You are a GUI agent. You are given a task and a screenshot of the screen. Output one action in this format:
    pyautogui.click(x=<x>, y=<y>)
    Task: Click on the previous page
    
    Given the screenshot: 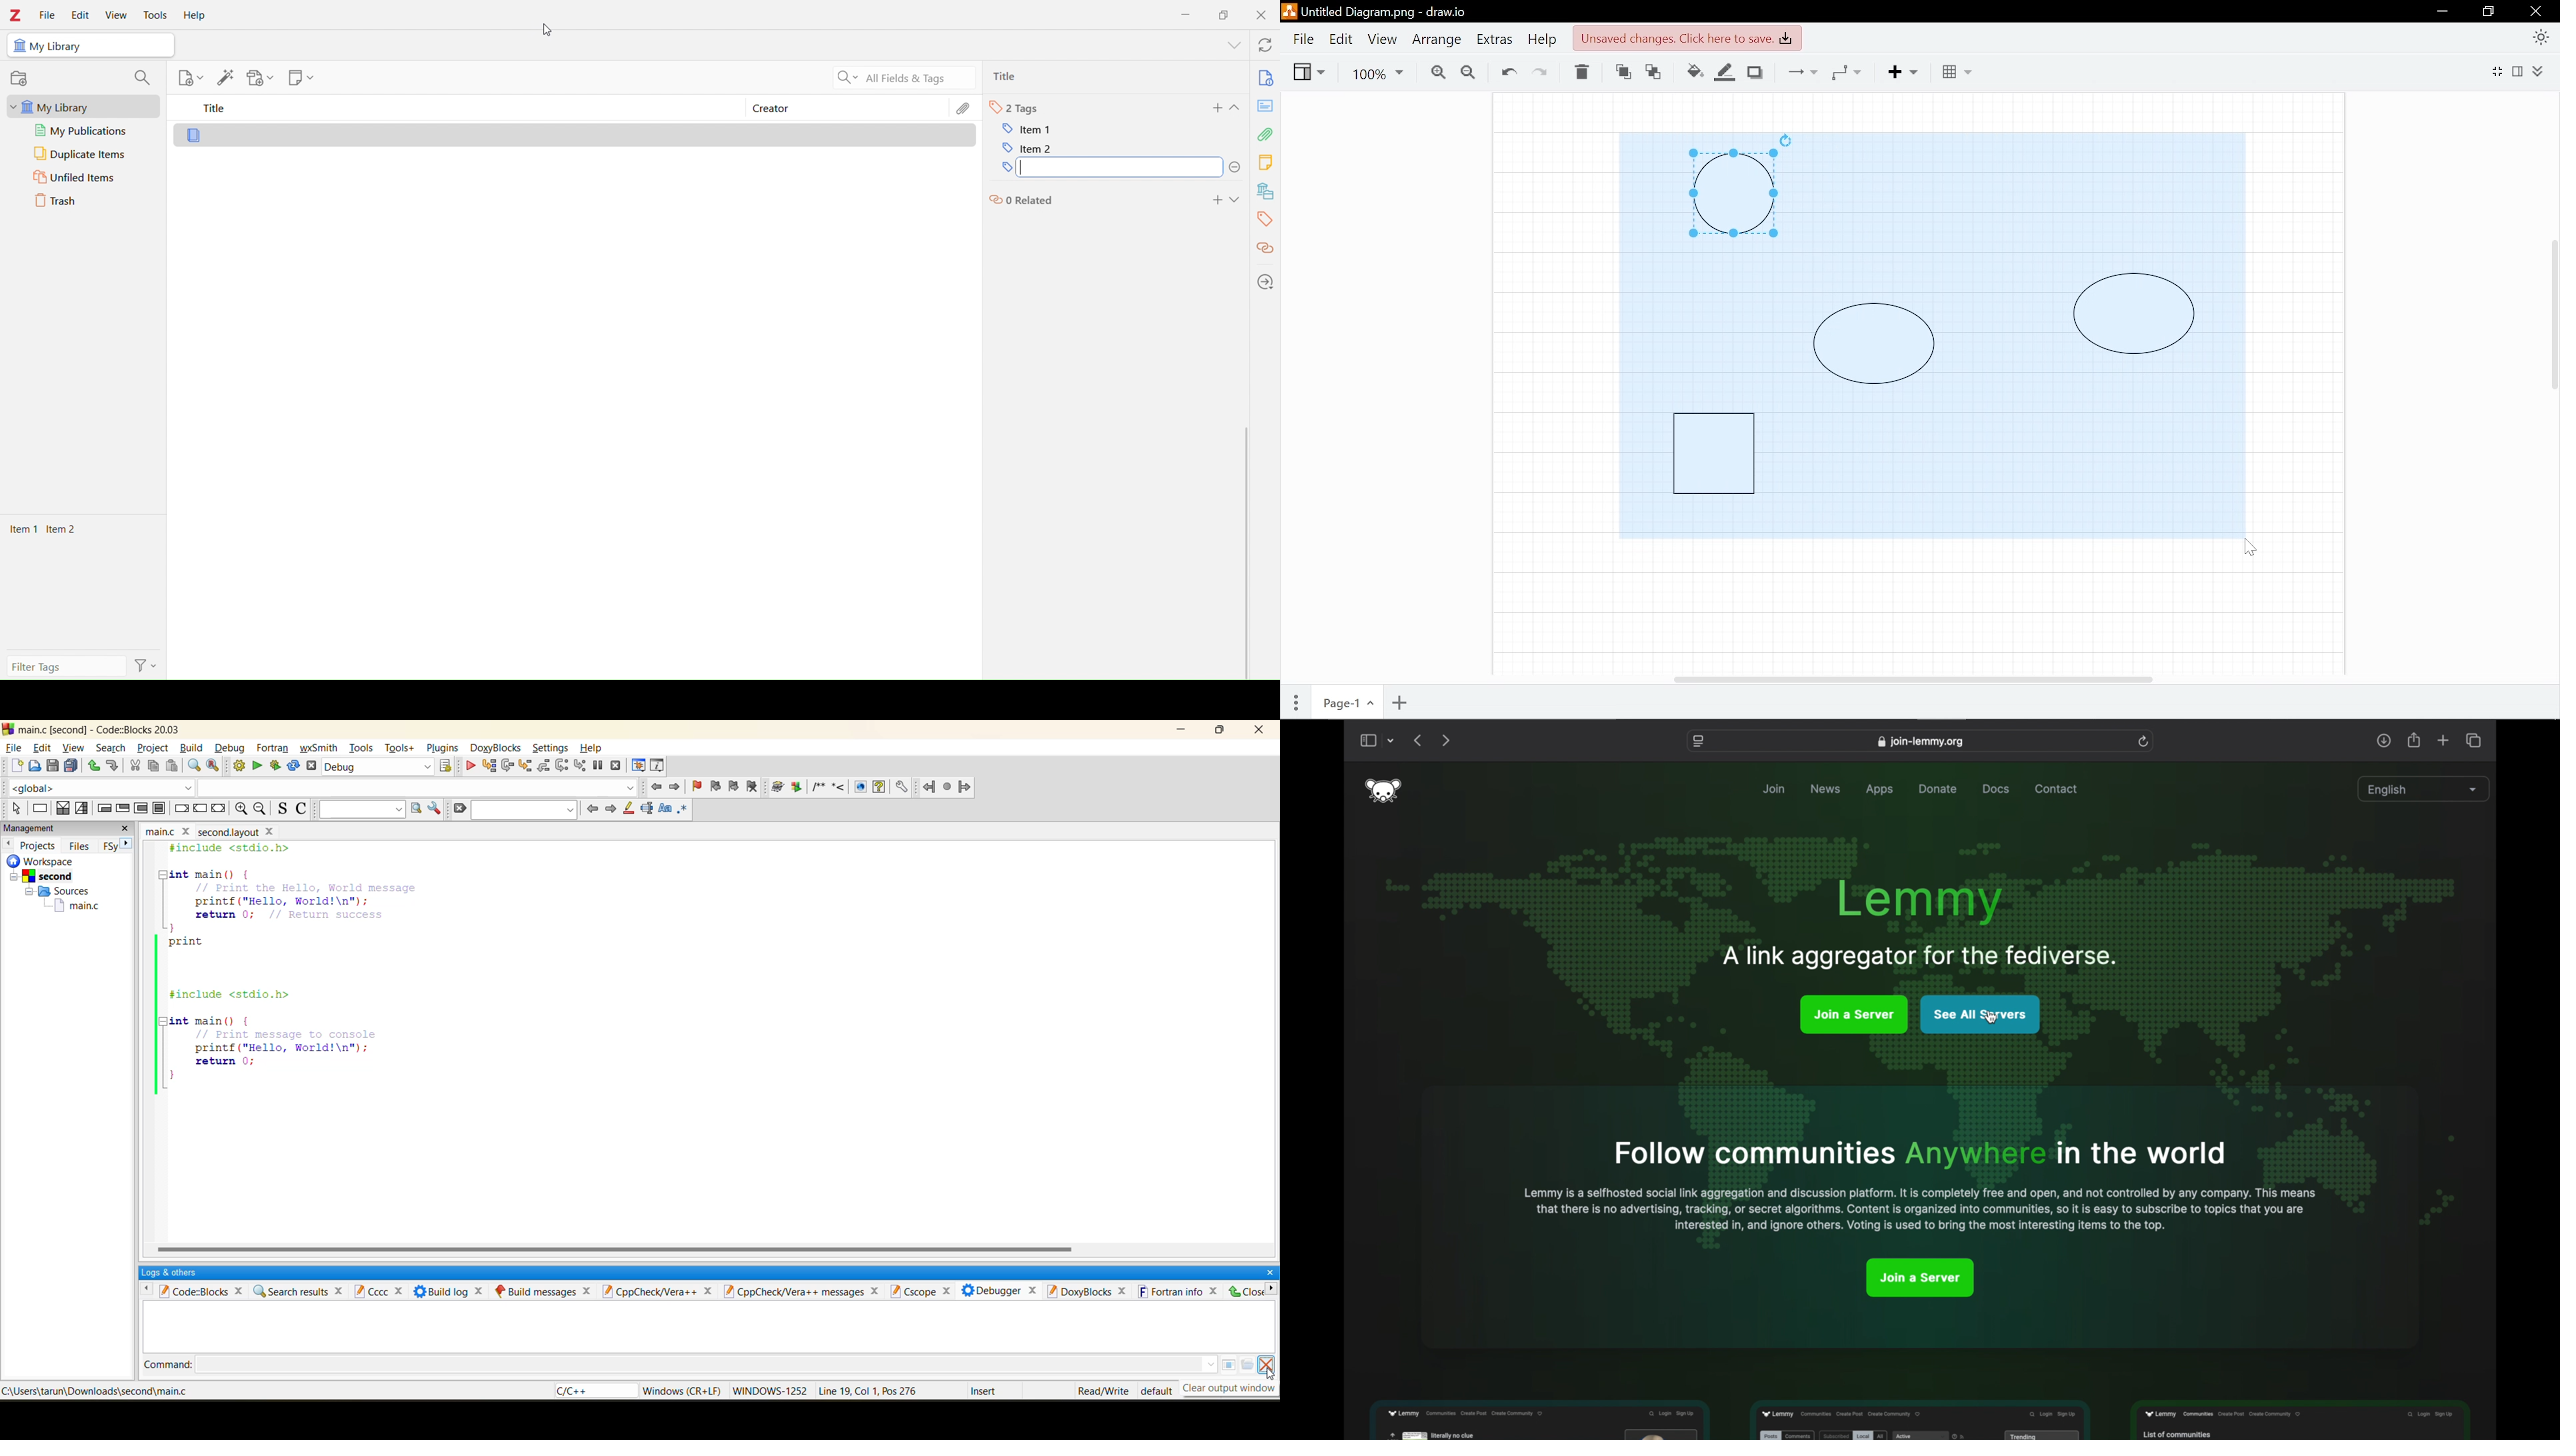 What is the action you would take?
    pyautogui.click(x=1417, y=740)
    